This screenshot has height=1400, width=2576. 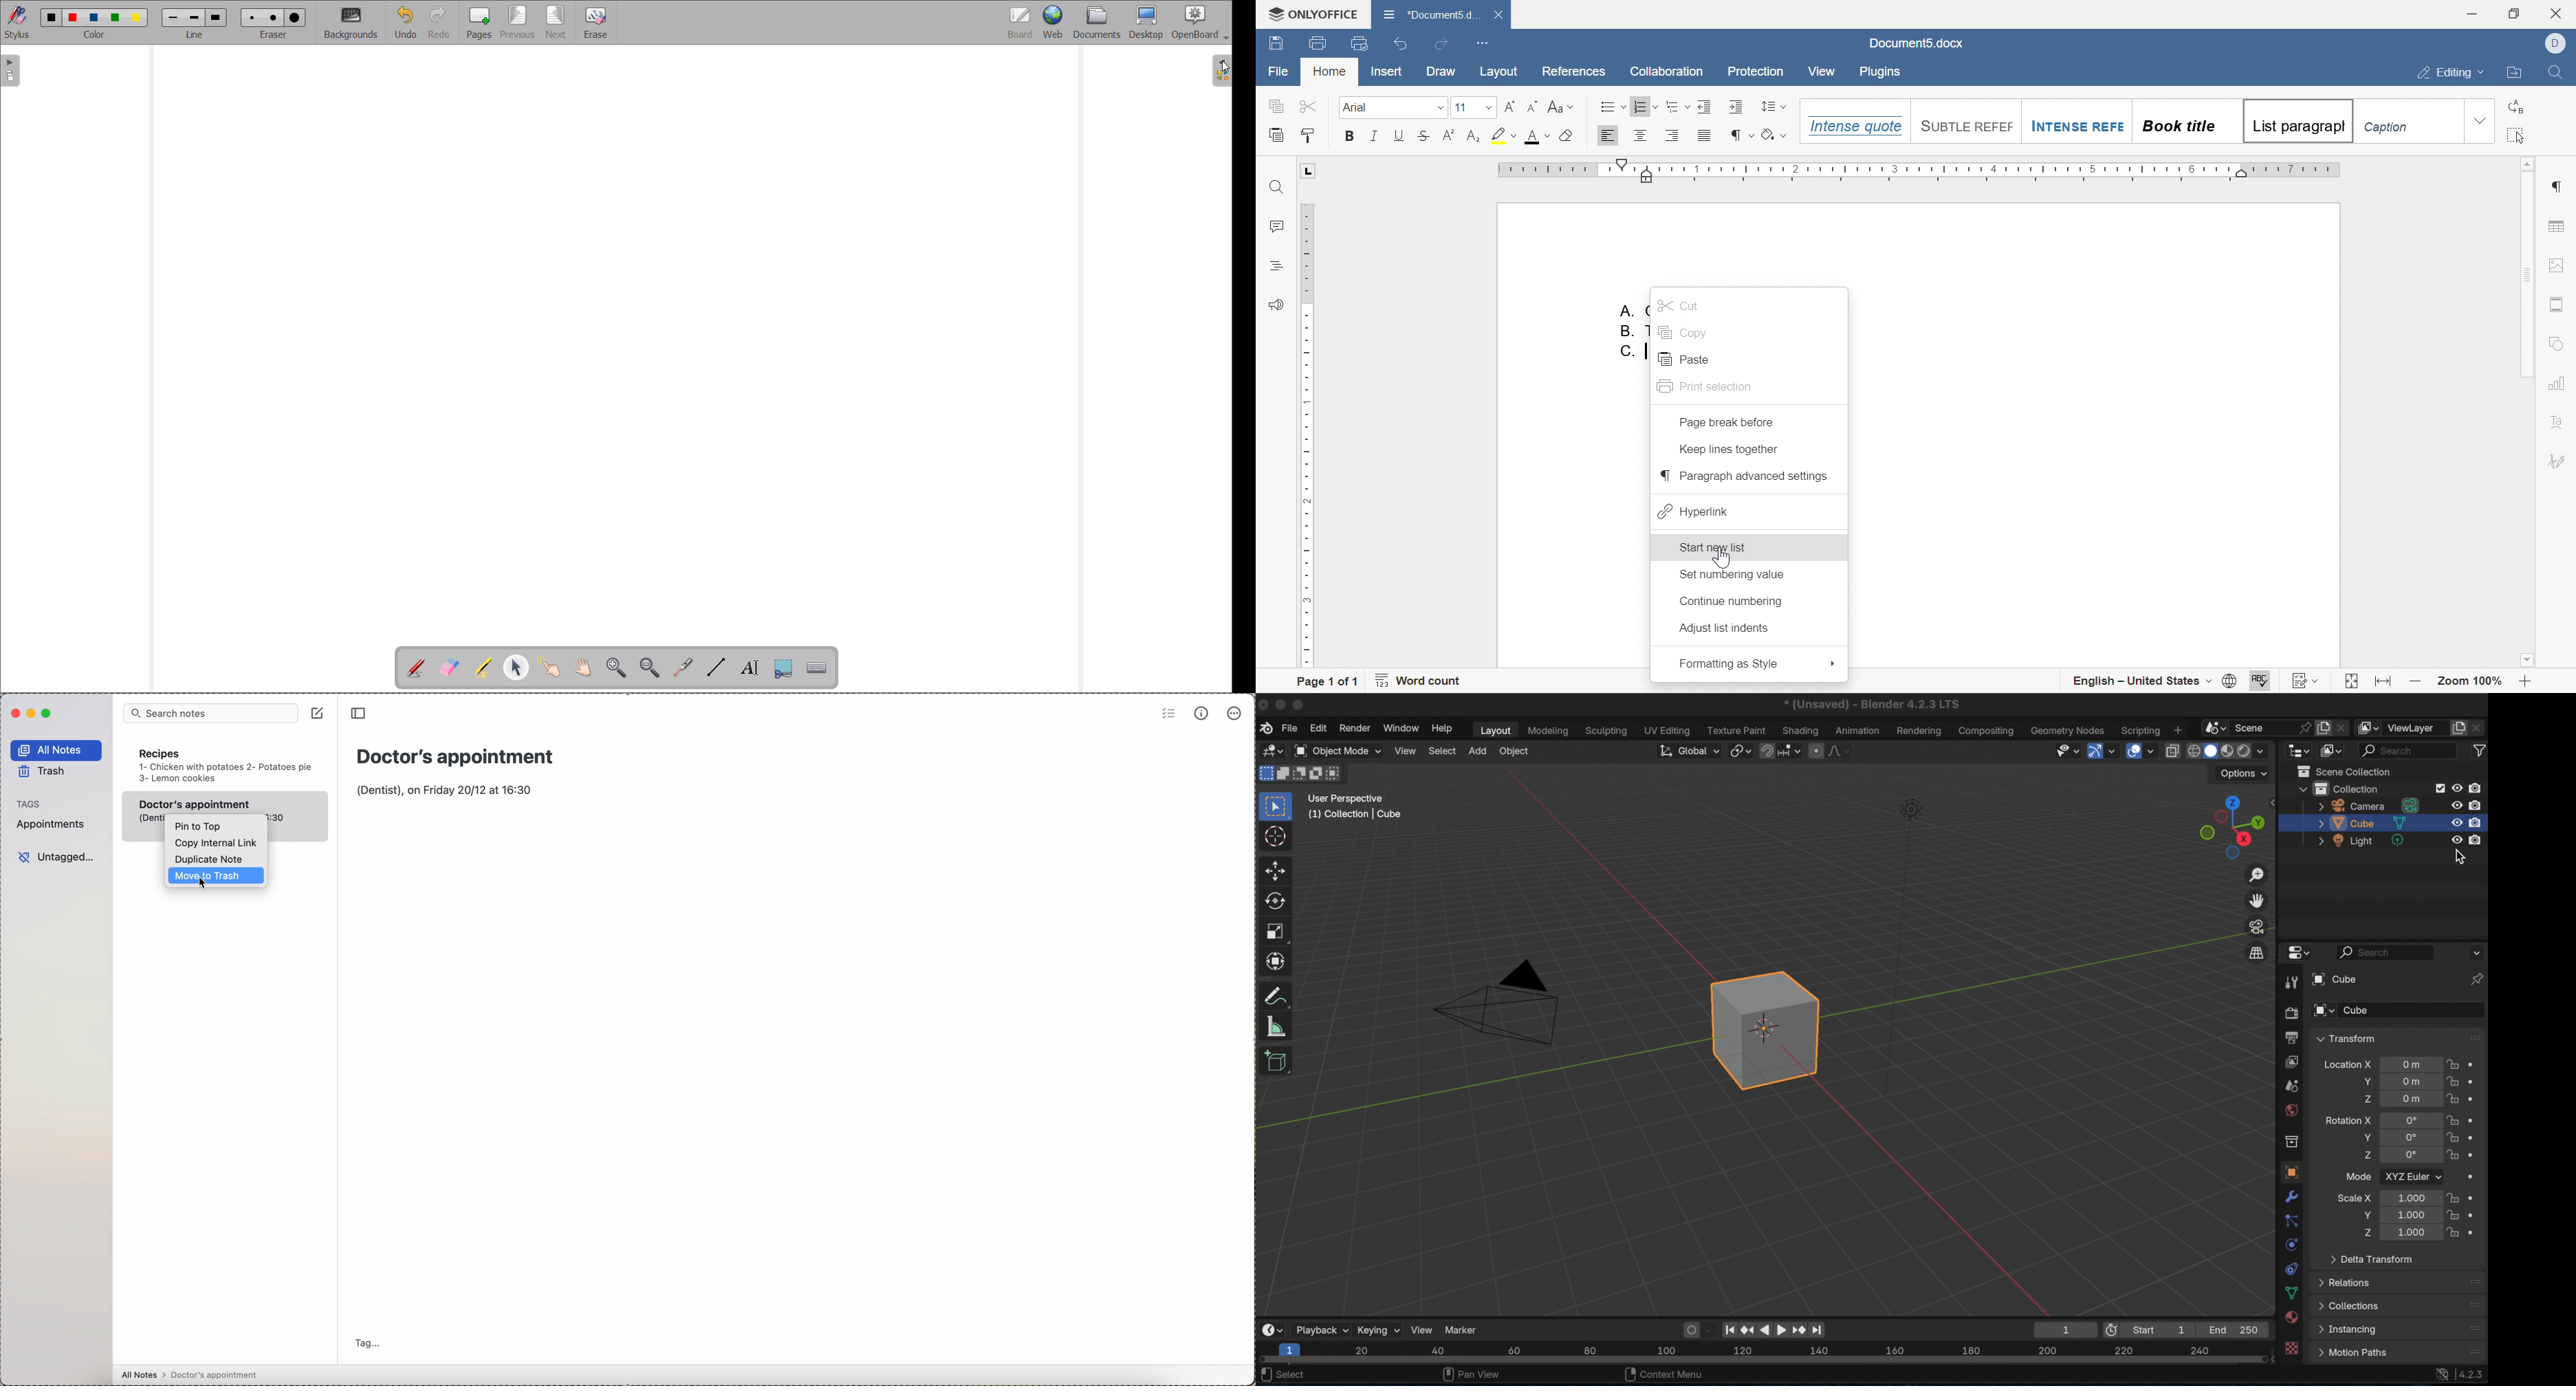 I want to click on highlight color, so click(x=1507, y=133).